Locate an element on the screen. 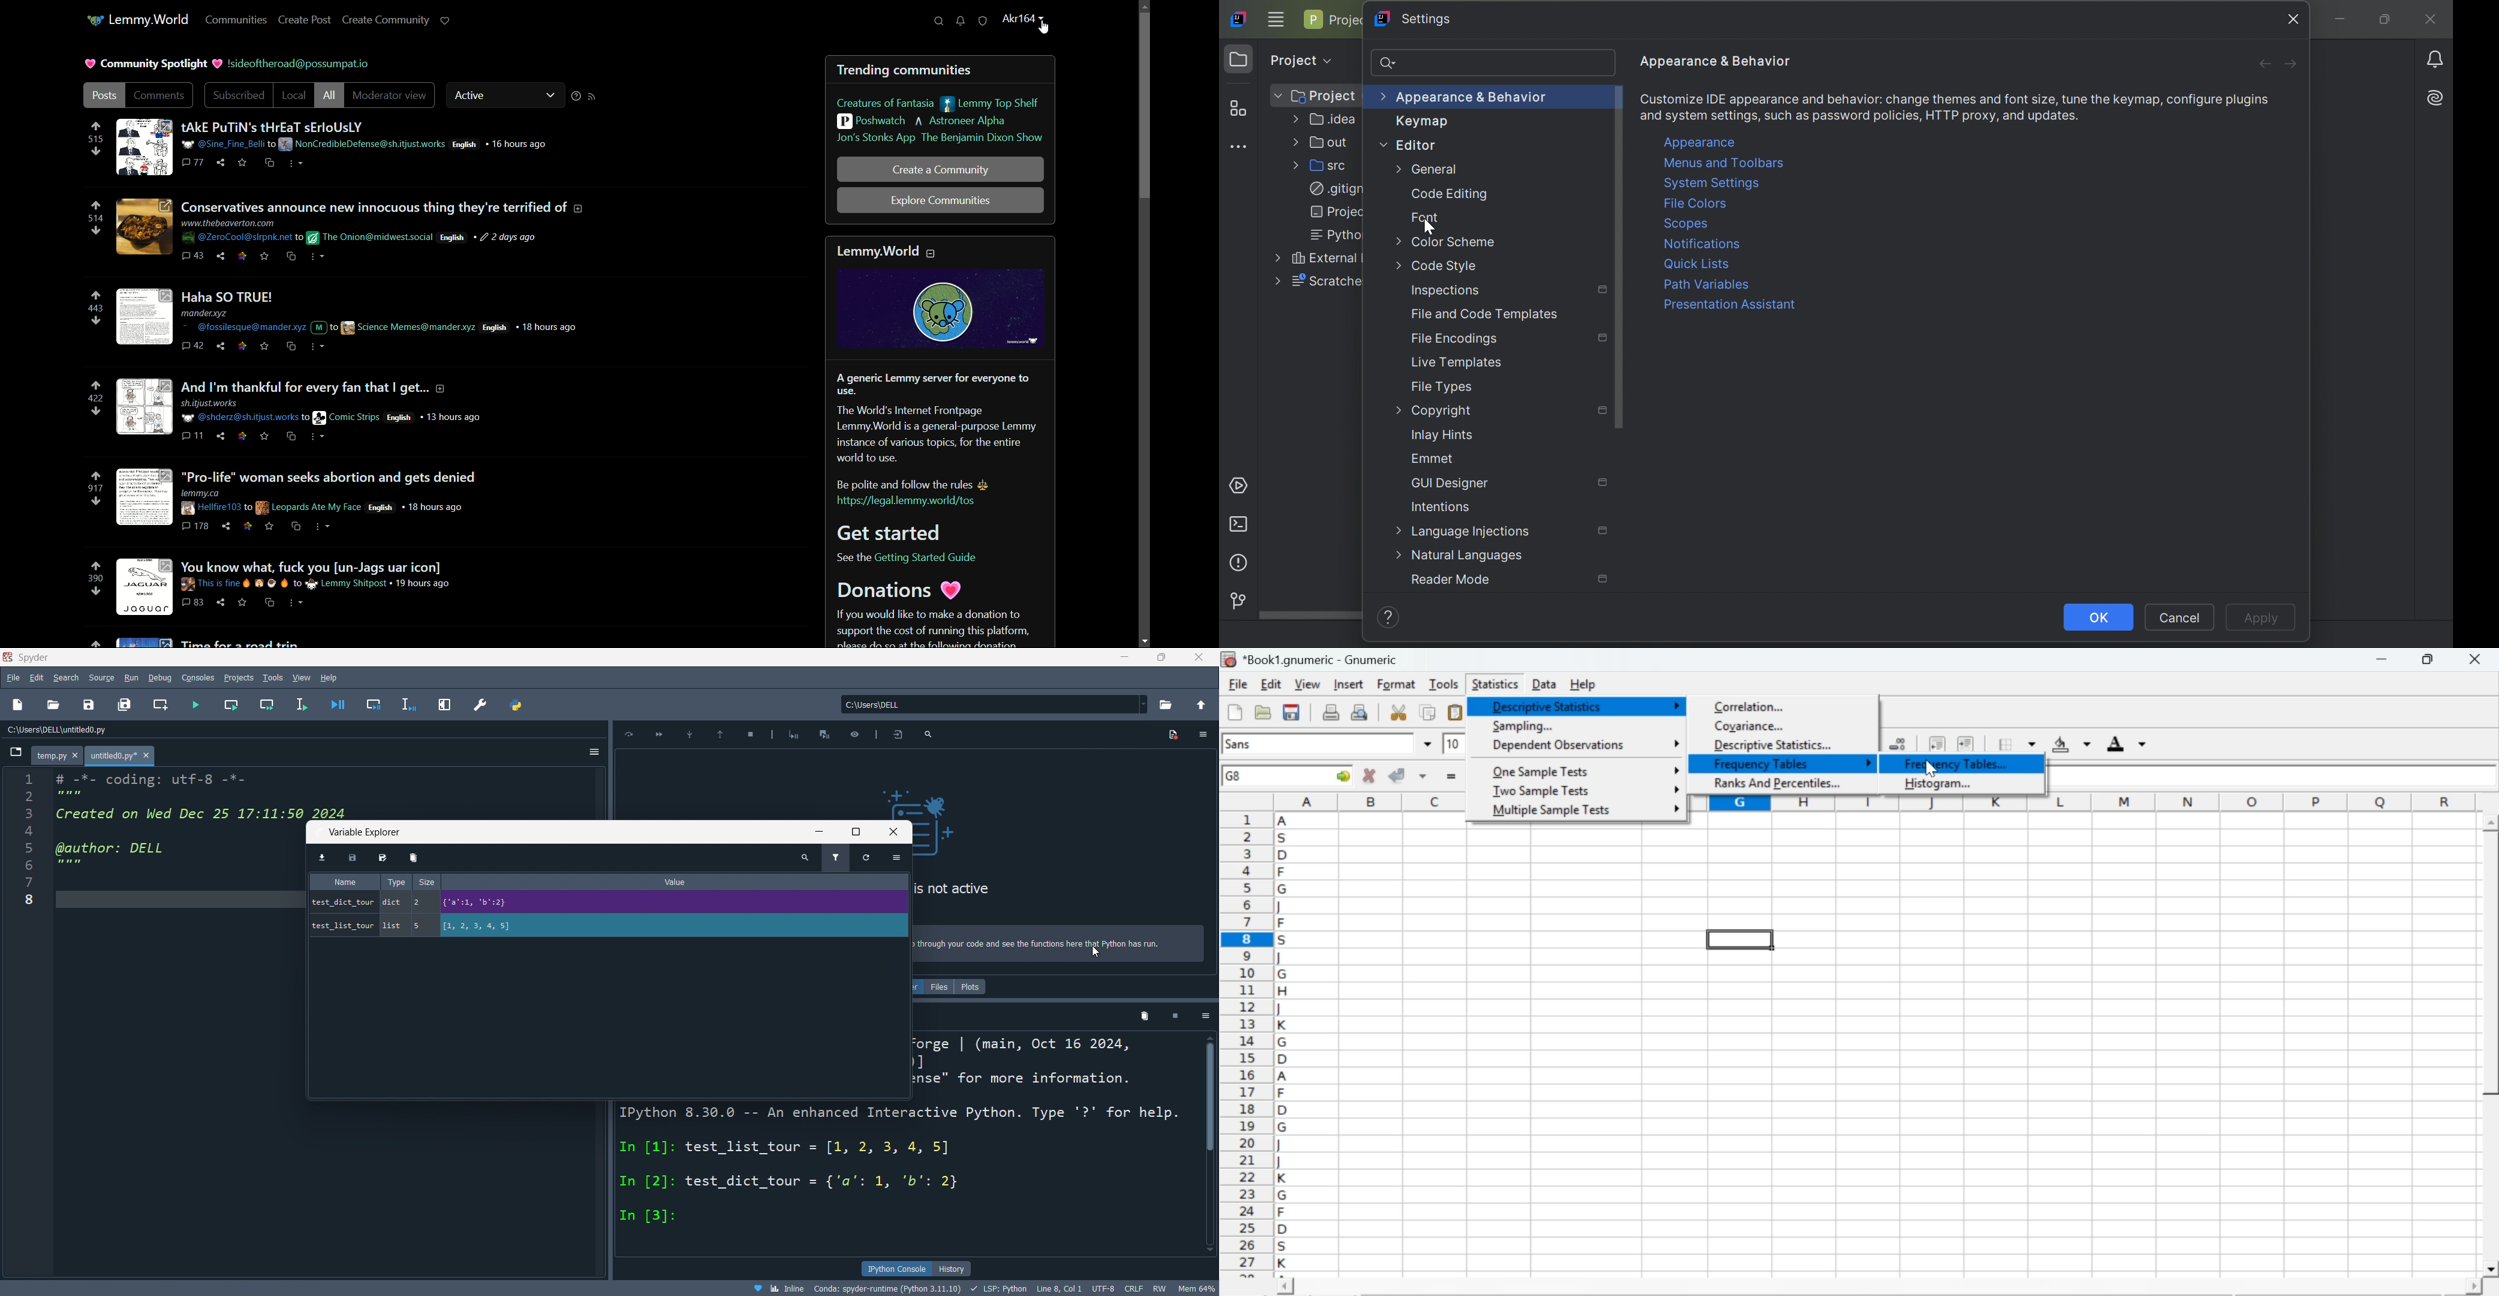 Image resolution: width=2520 pixels, height=1316 pixels. view is located at coordinates (1307, 683).